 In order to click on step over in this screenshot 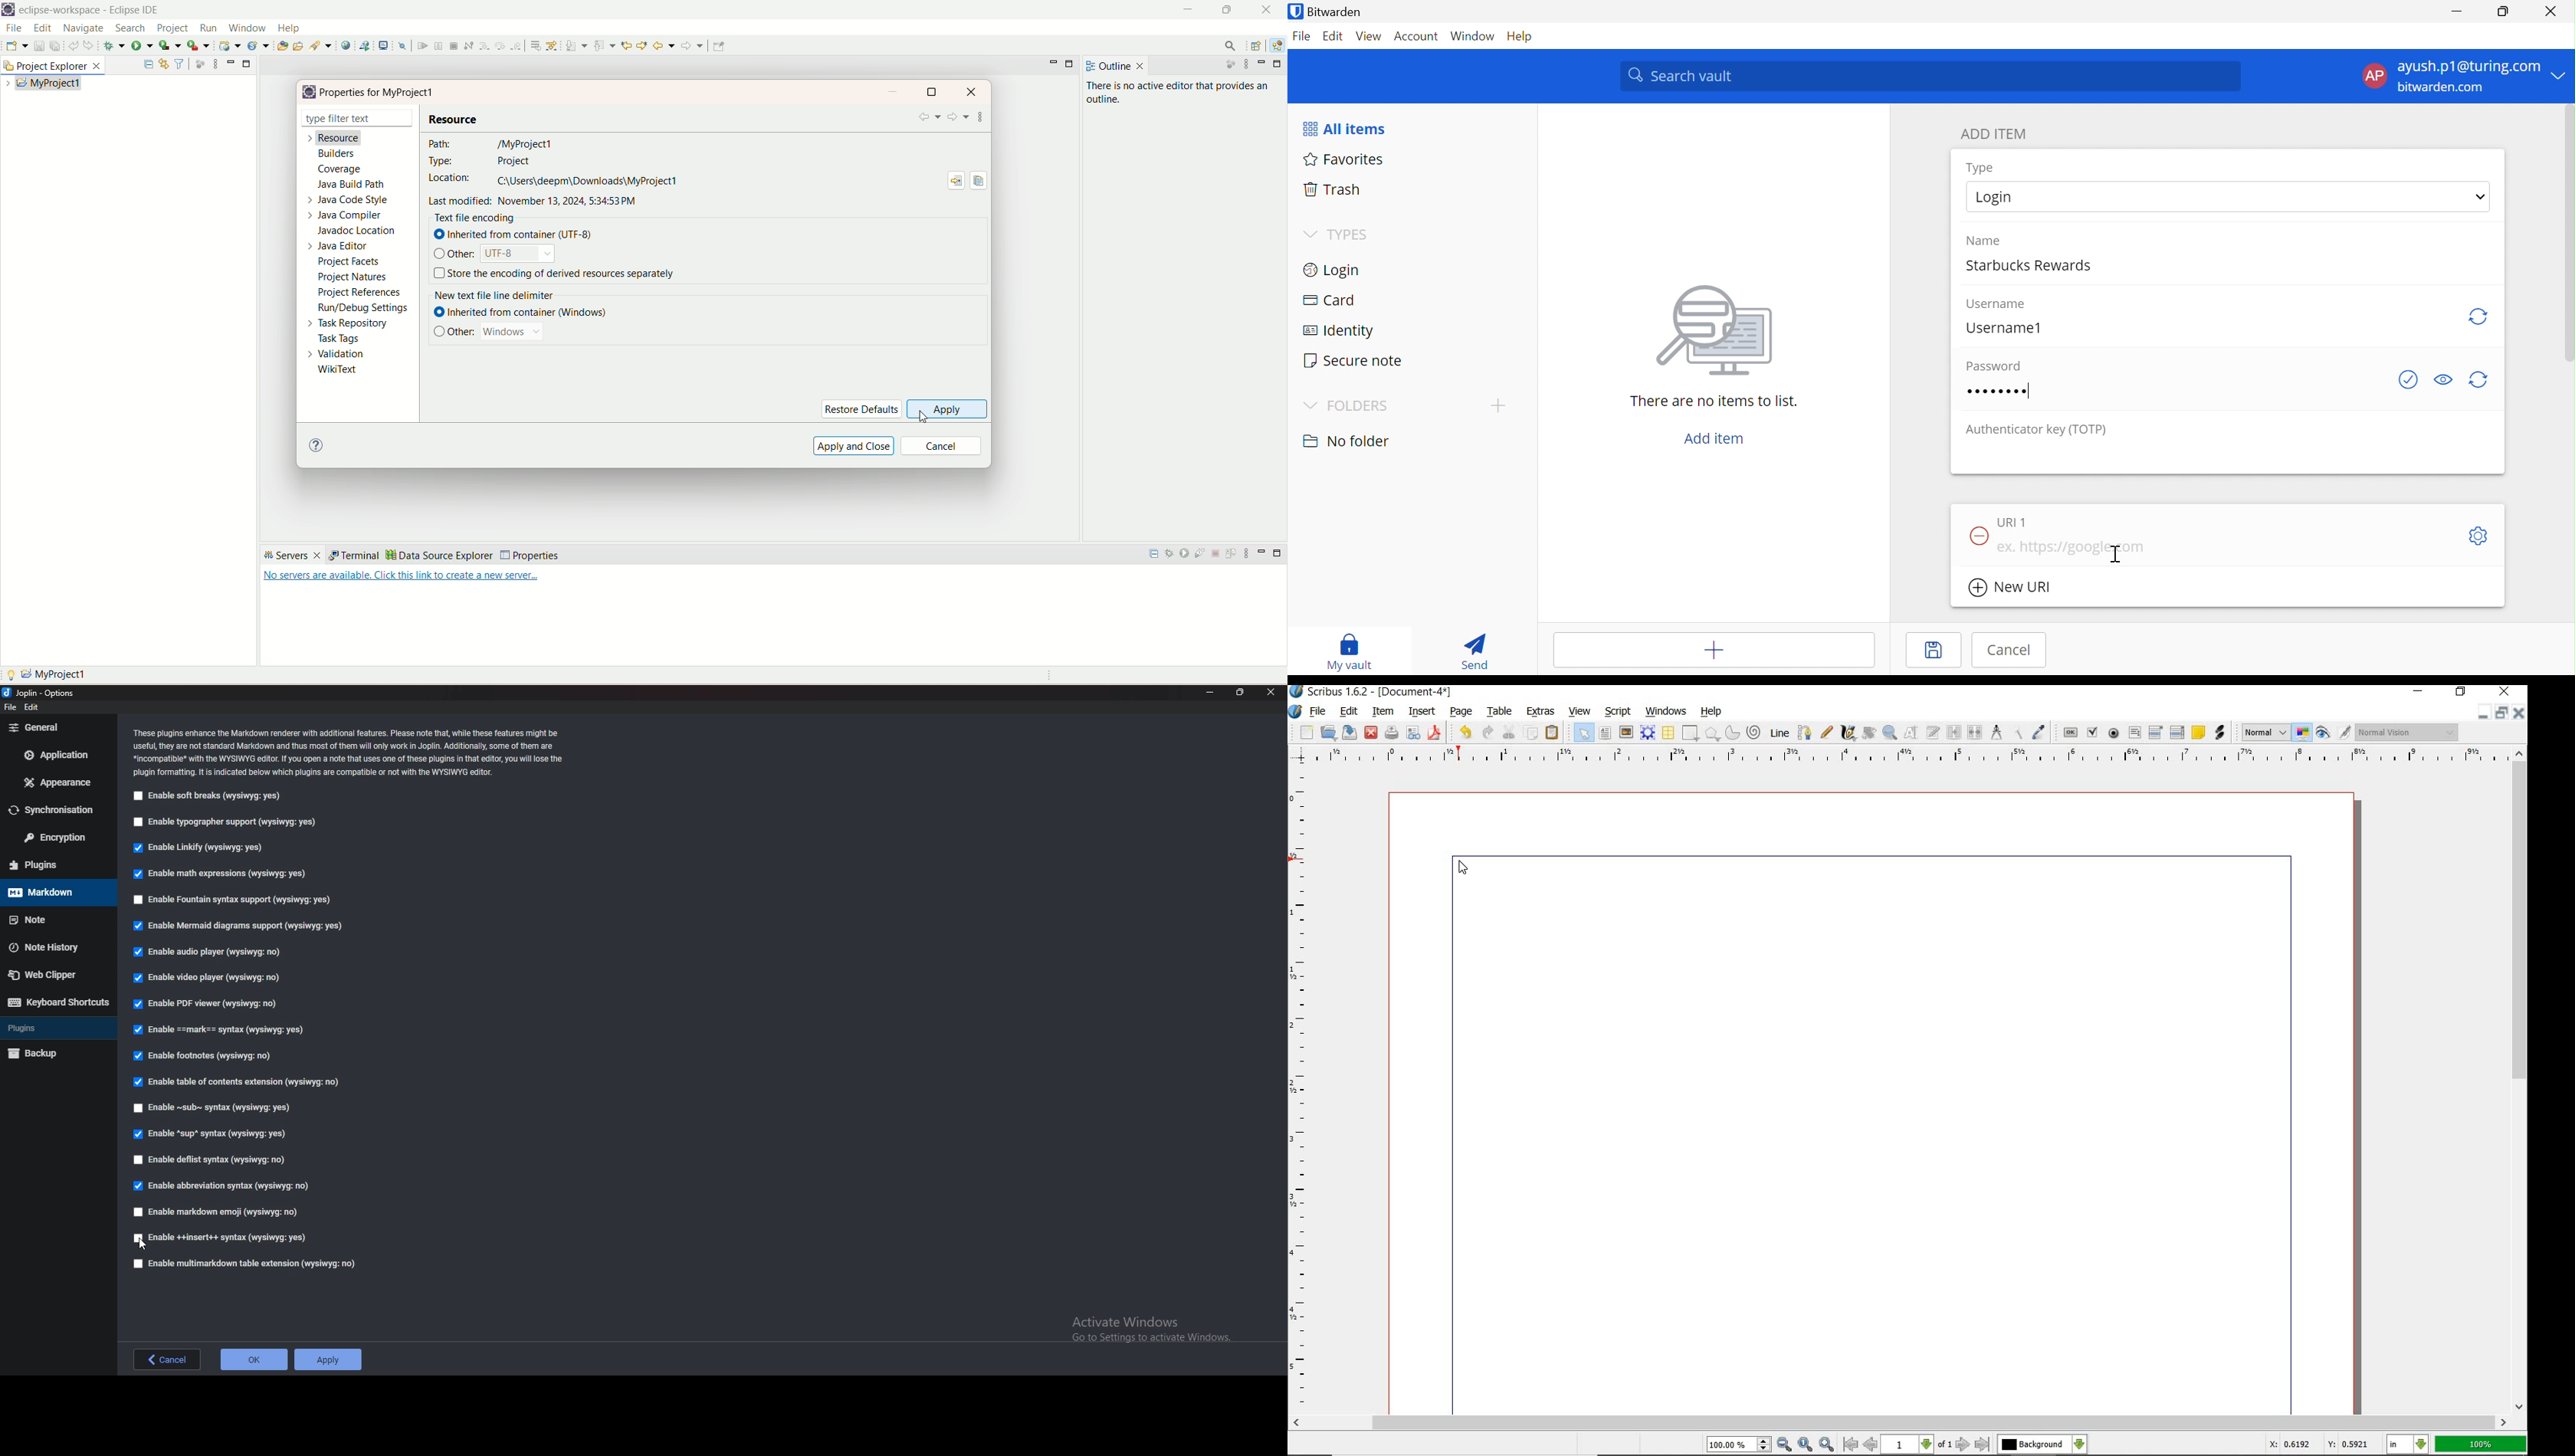, I will do `click(500, 46)`.